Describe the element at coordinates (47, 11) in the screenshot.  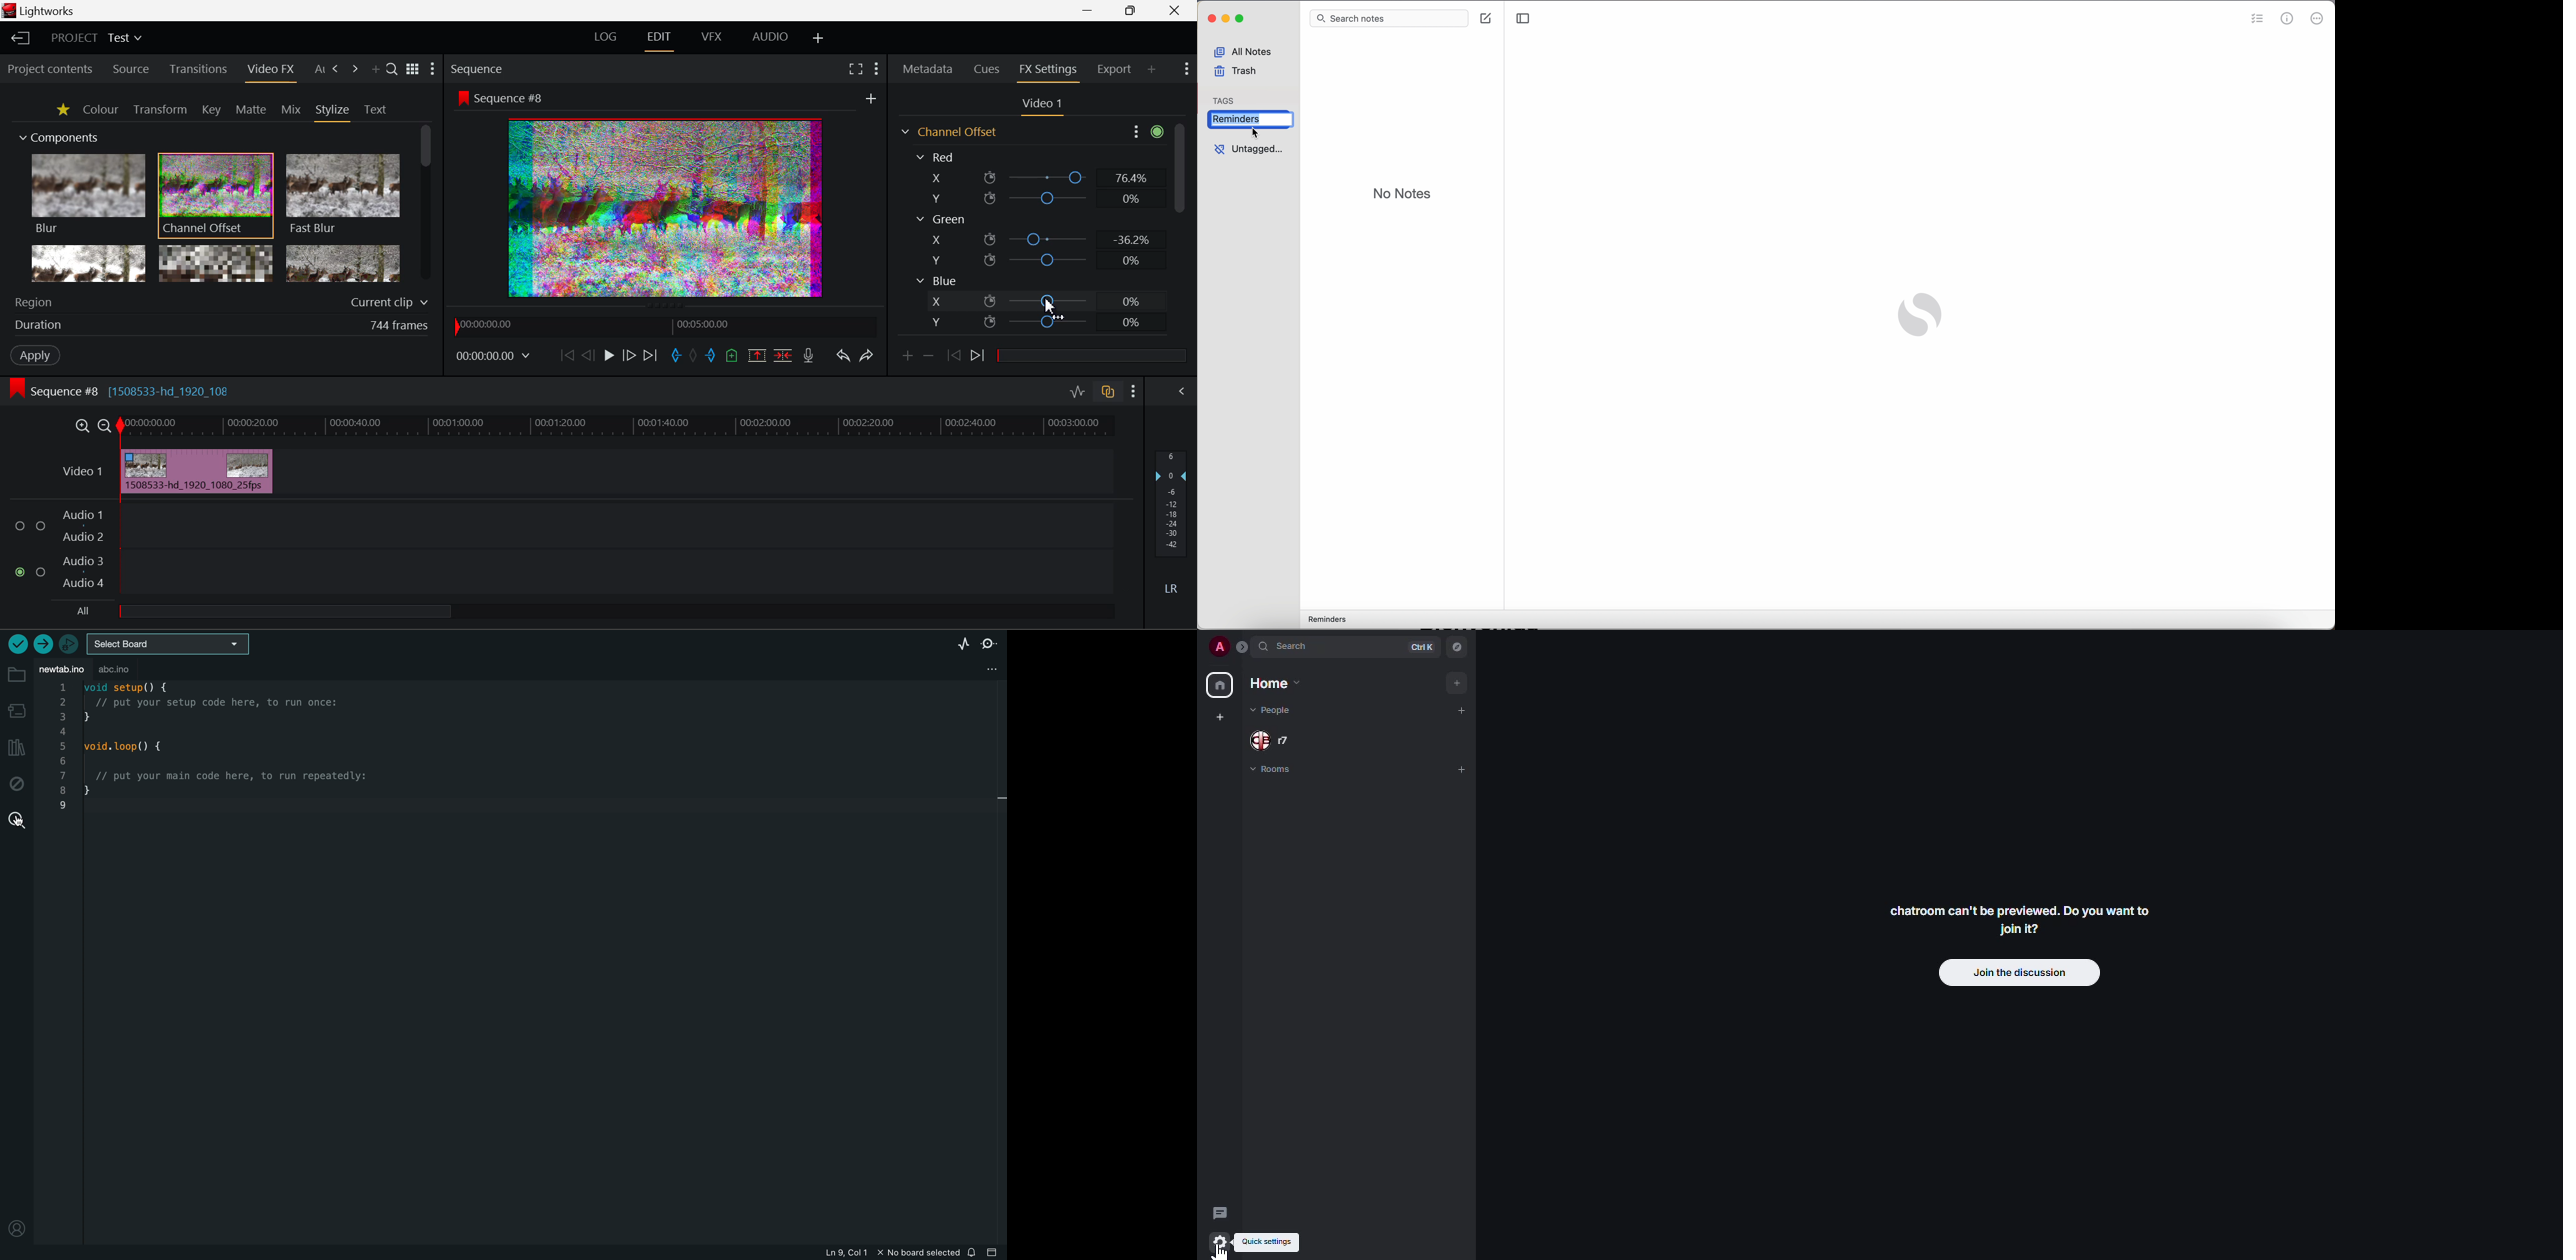
I see `Window Title` at that location.